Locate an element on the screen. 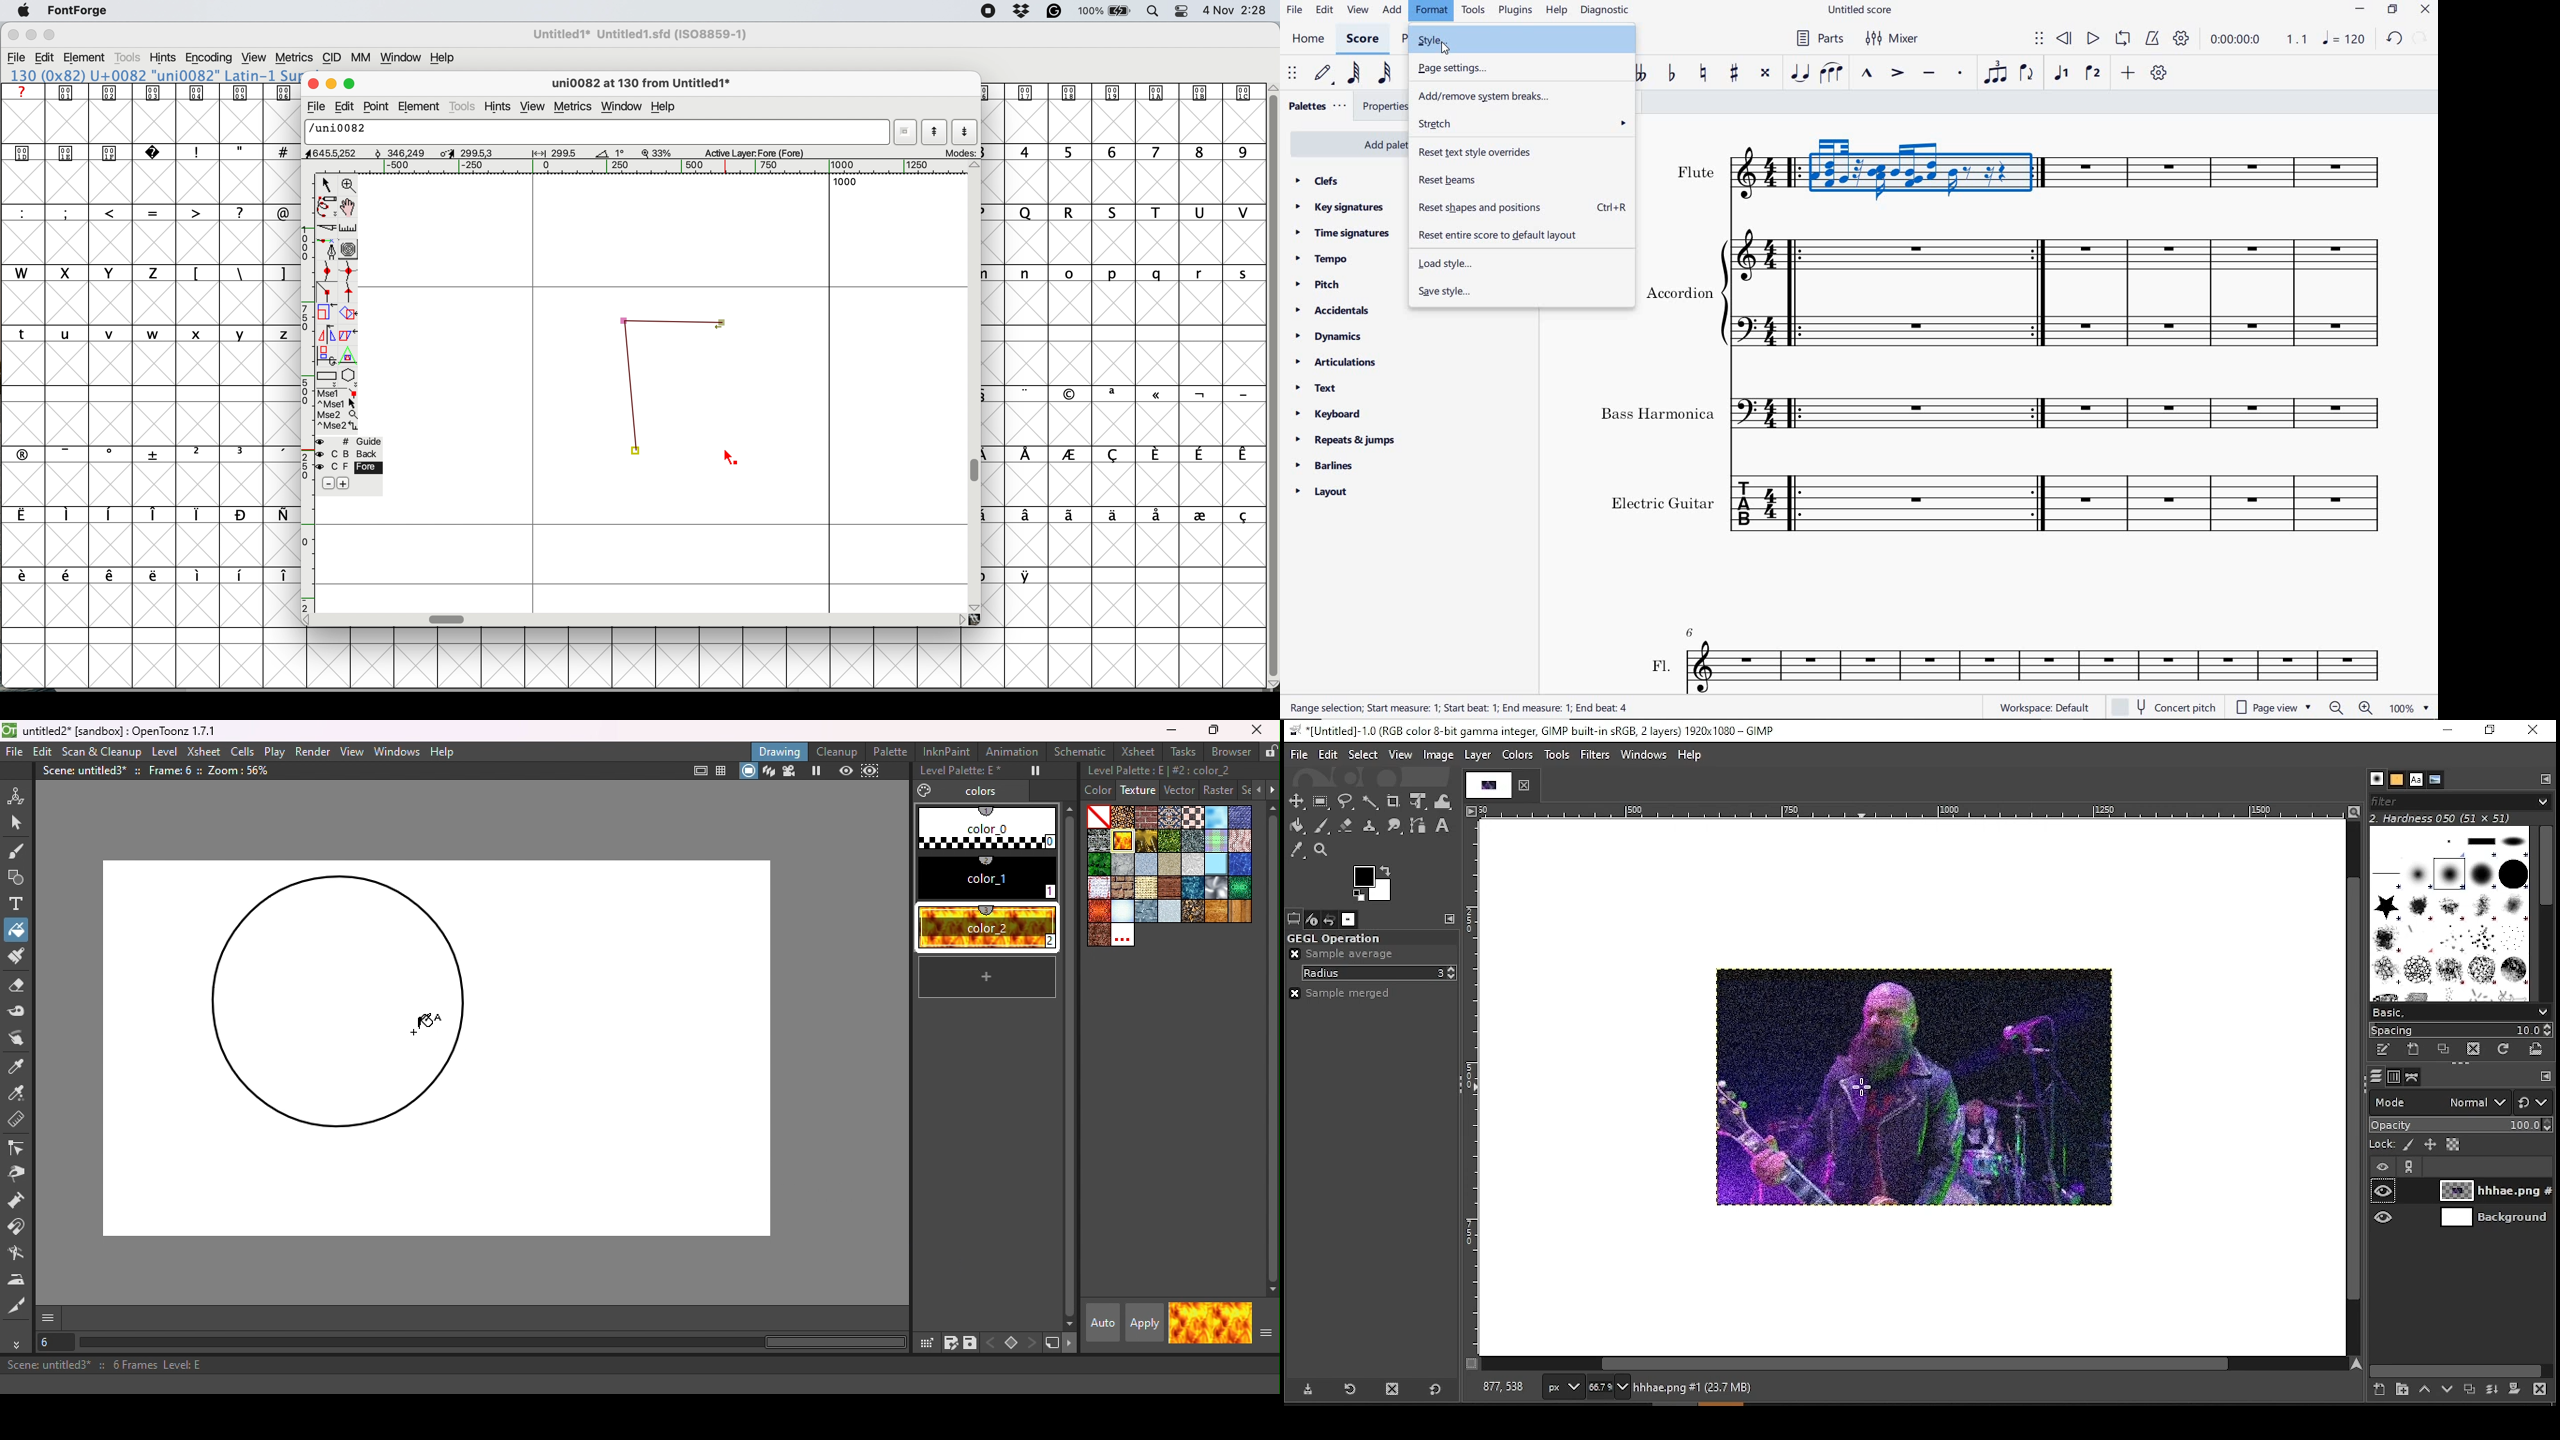  stars and polygons is located at coordinates (350, 378).